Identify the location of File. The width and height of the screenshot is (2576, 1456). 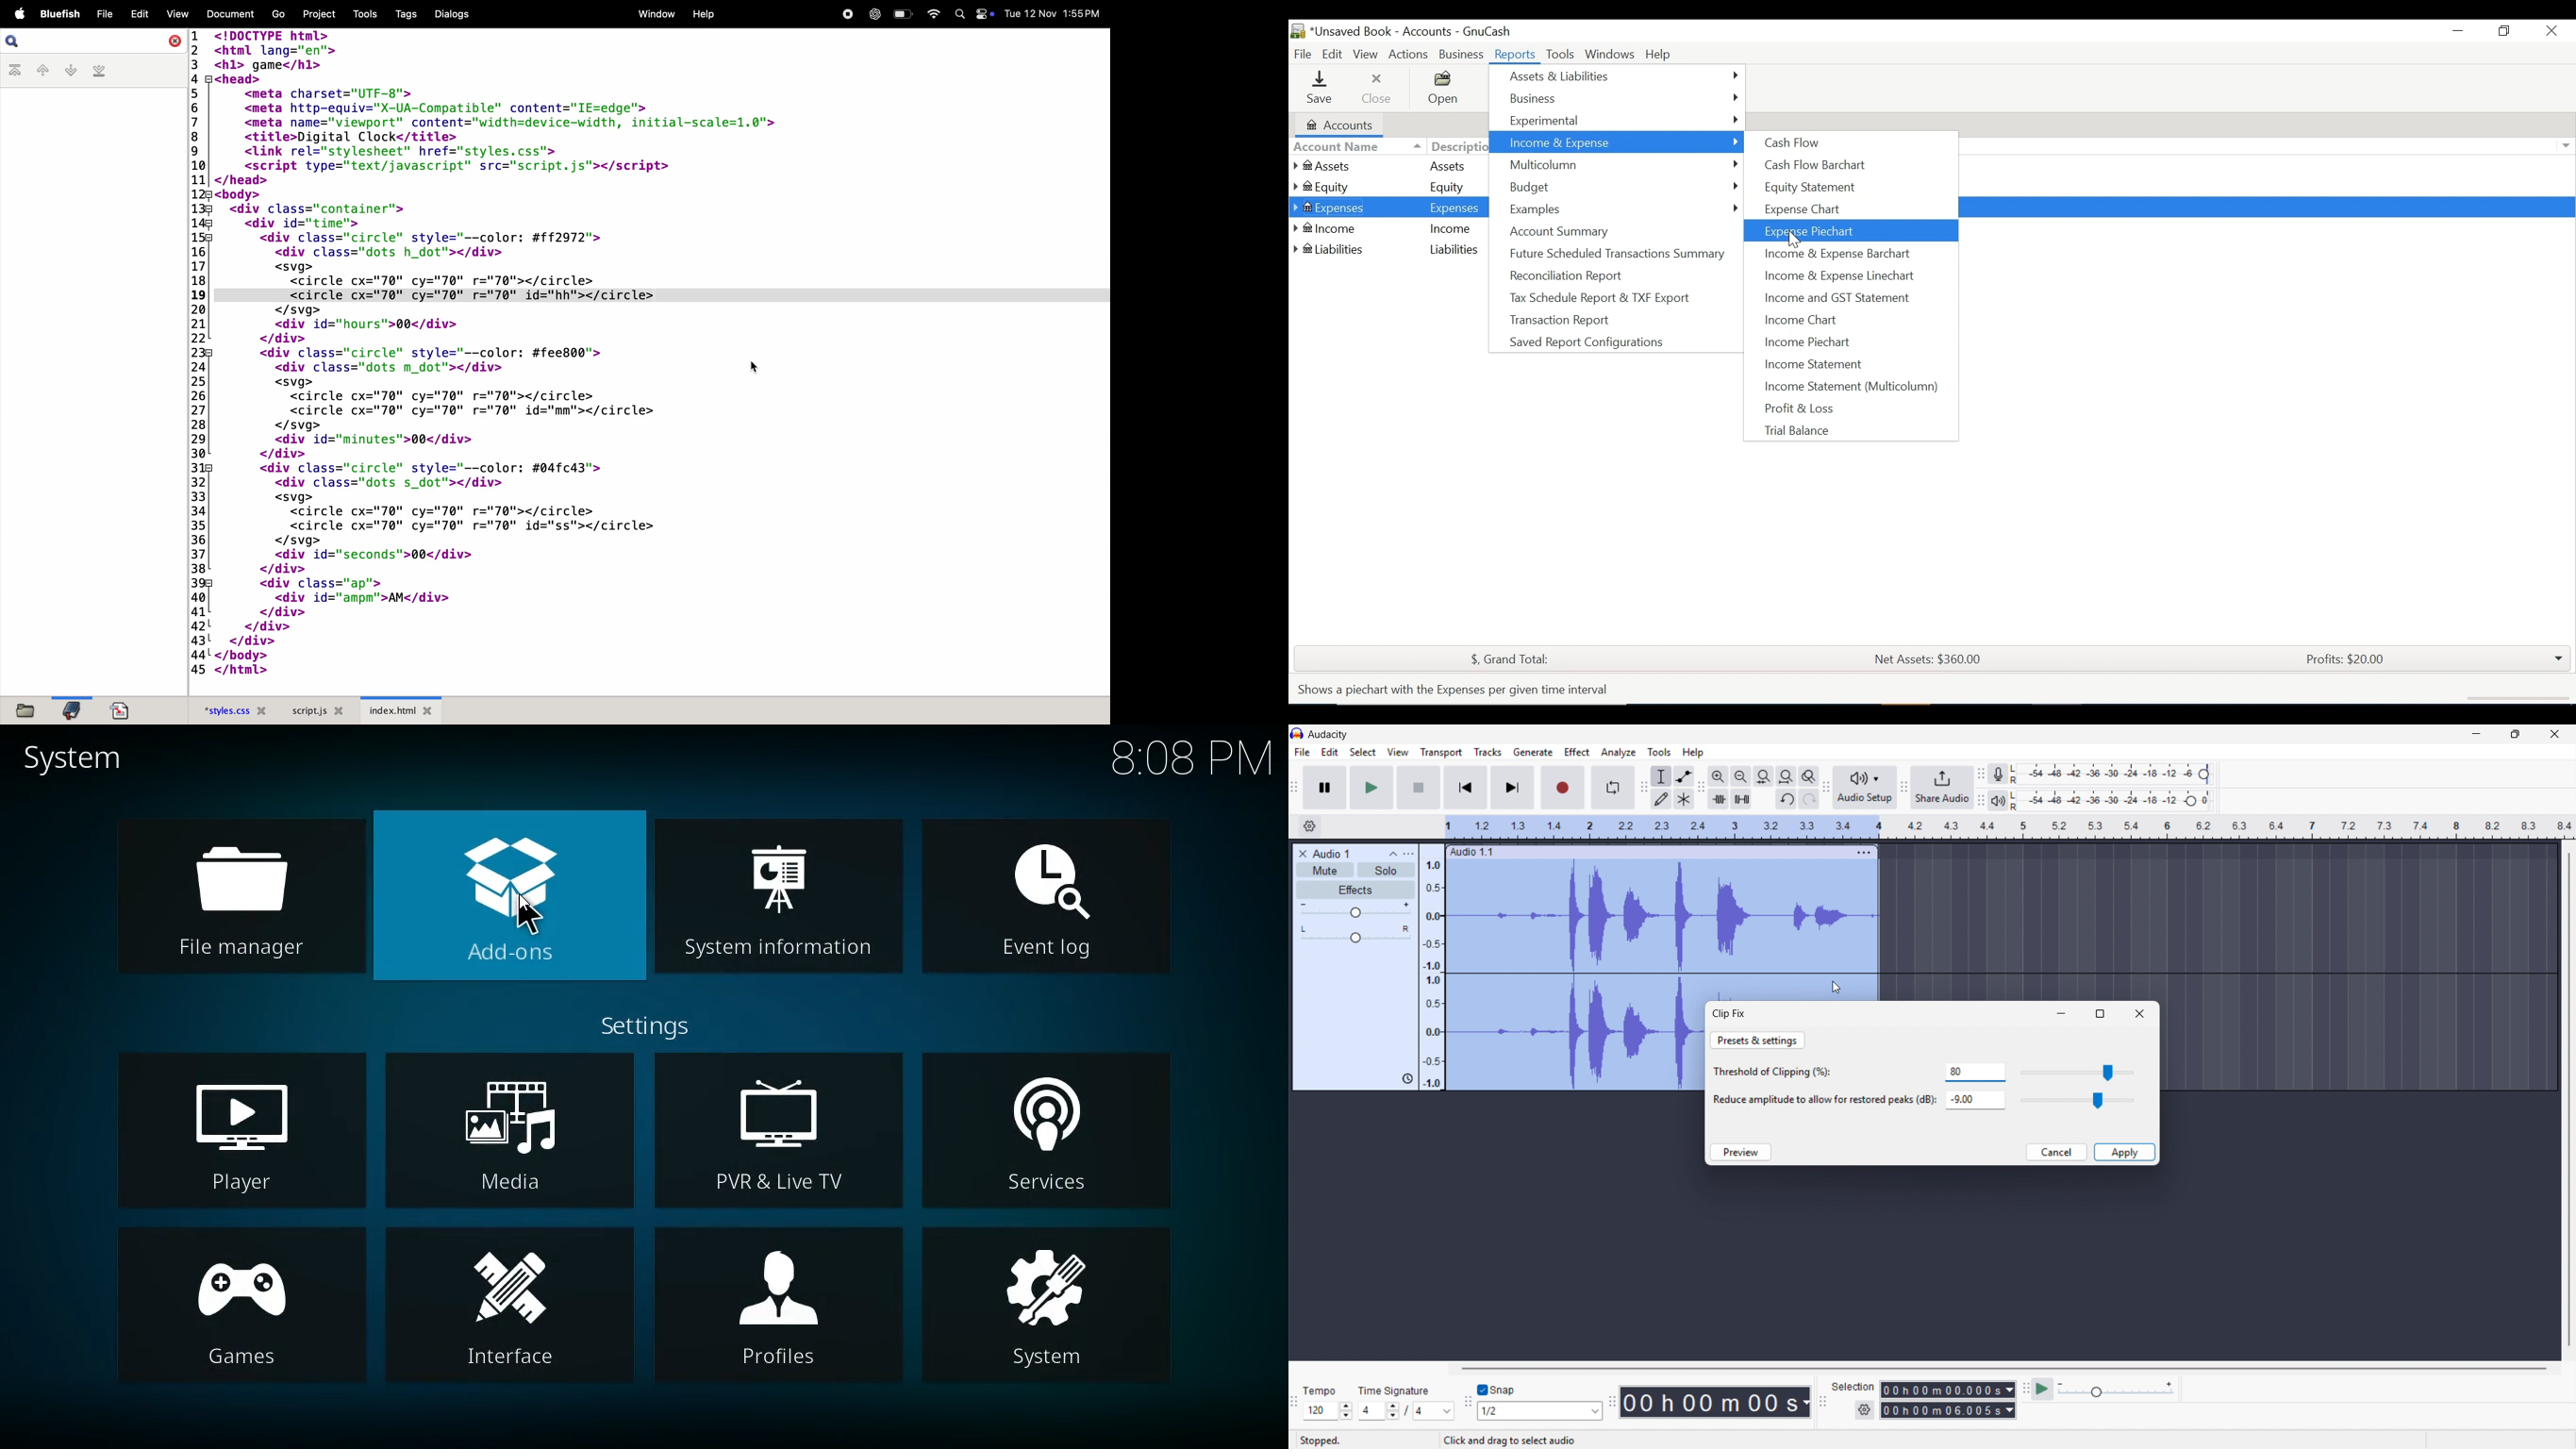
(1301, 52).